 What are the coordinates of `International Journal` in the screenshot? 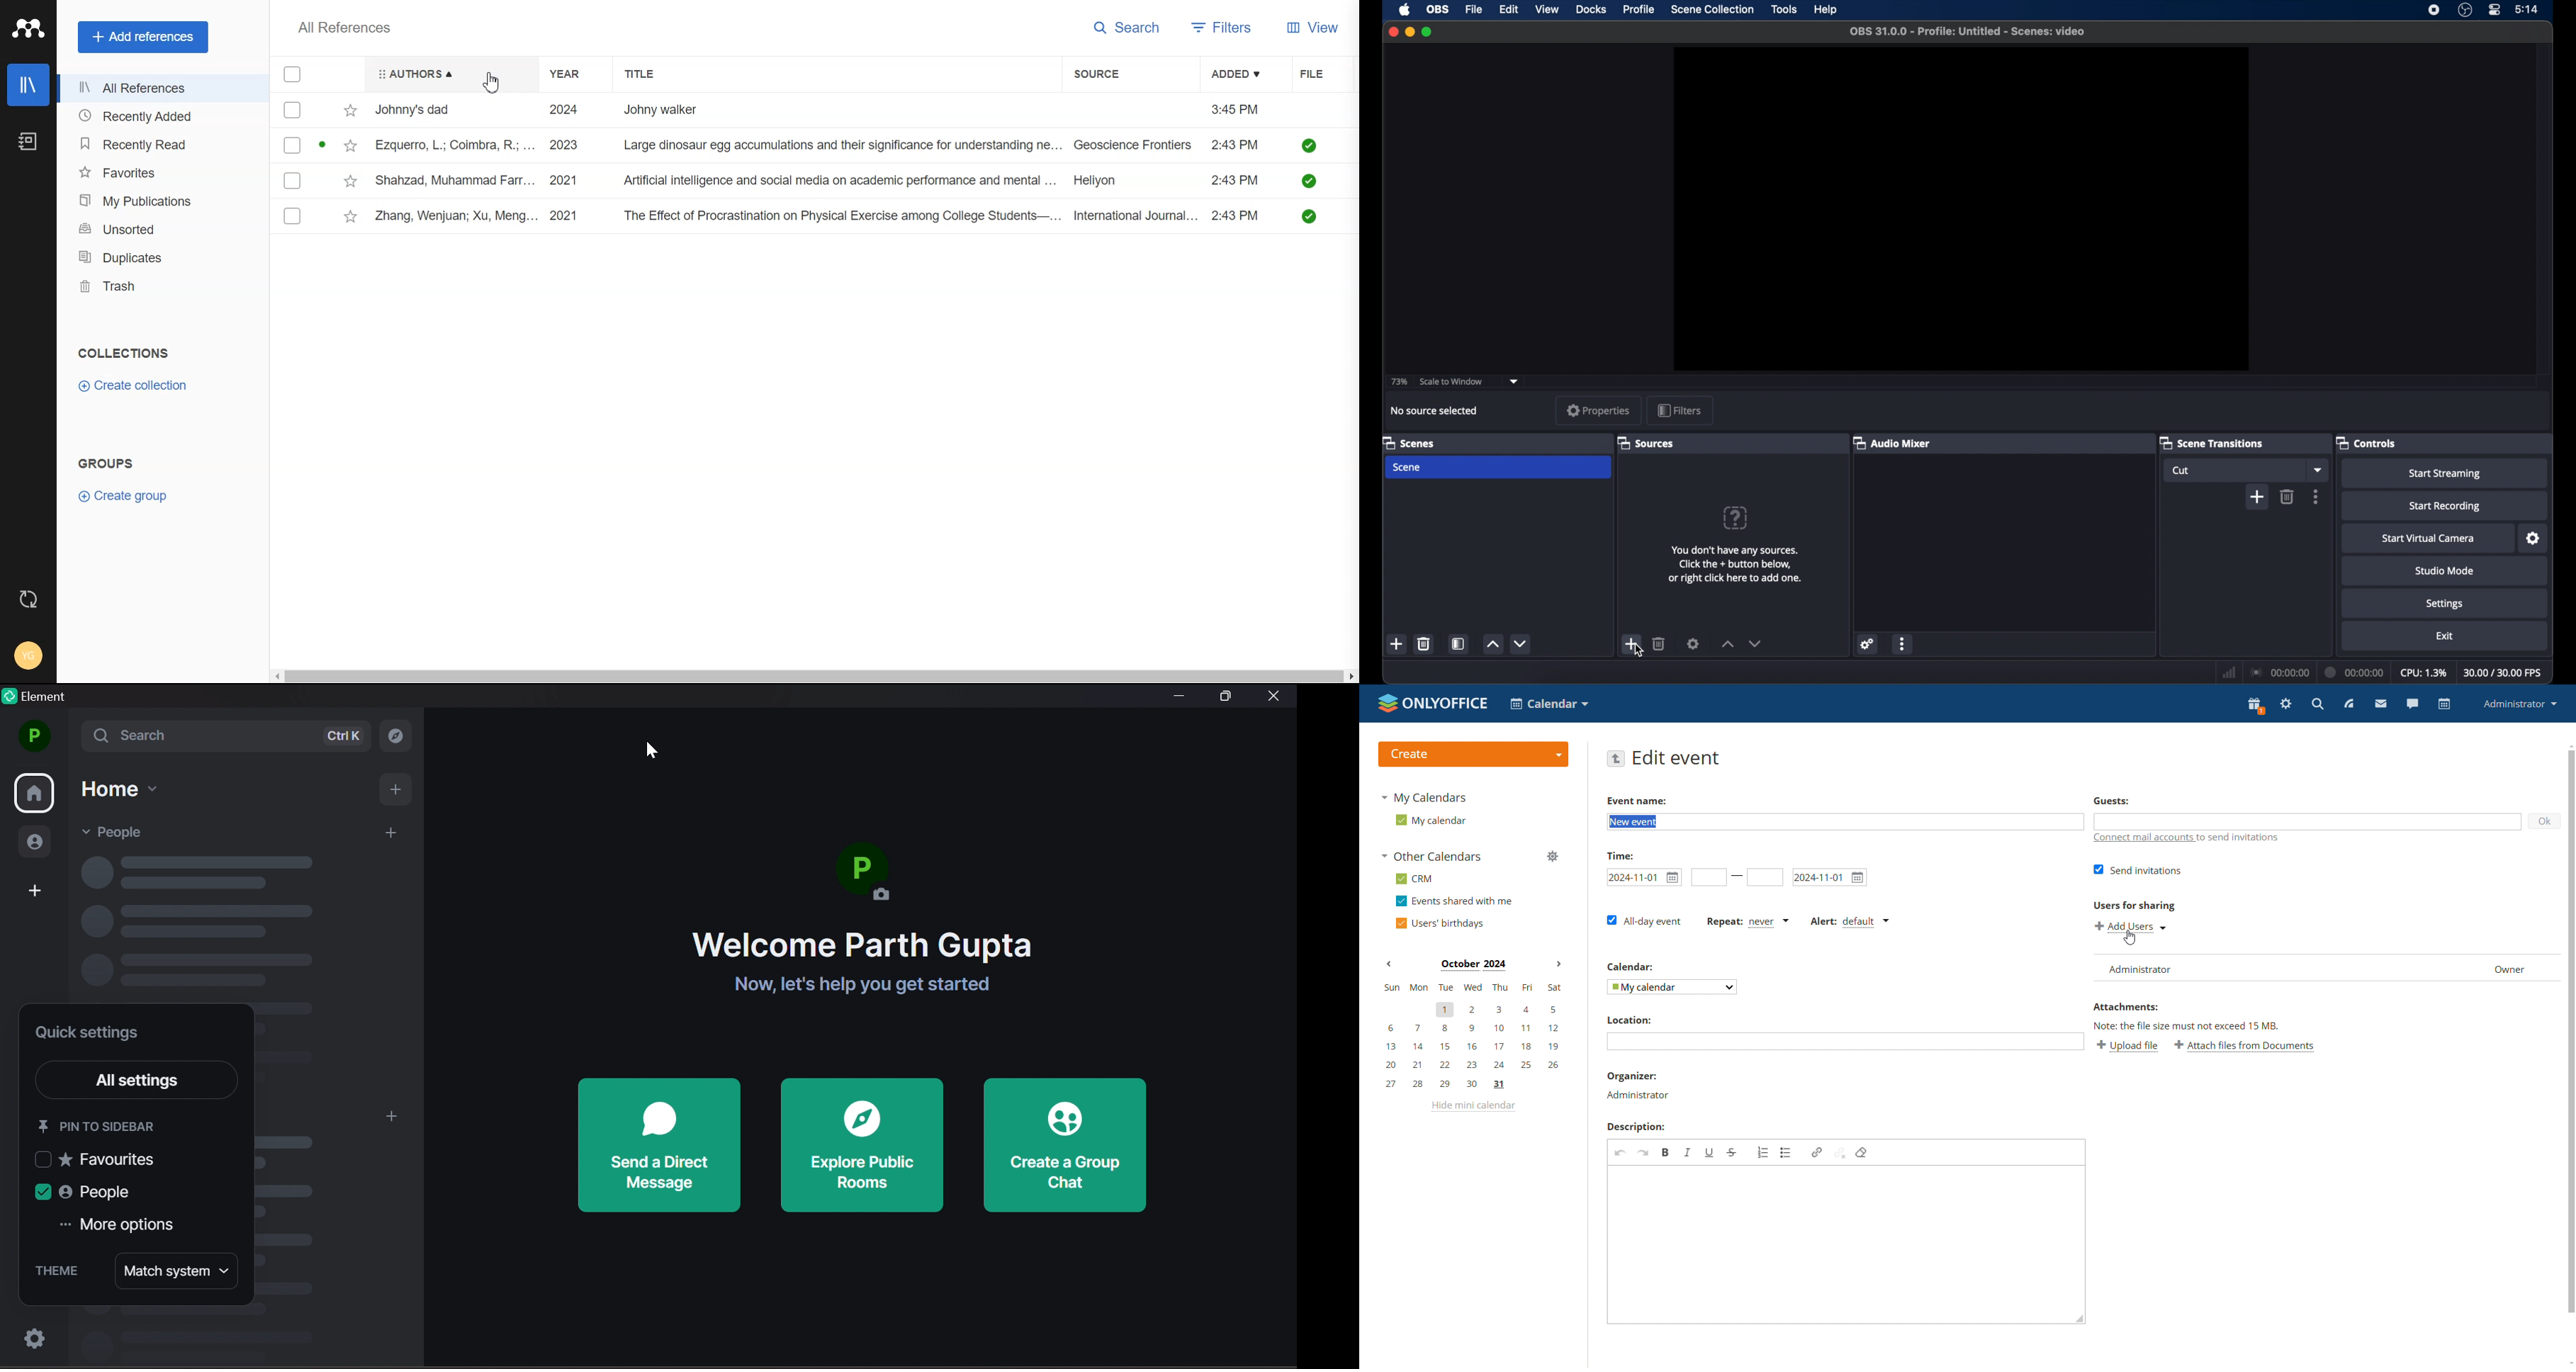 It's located at (1136, 217).